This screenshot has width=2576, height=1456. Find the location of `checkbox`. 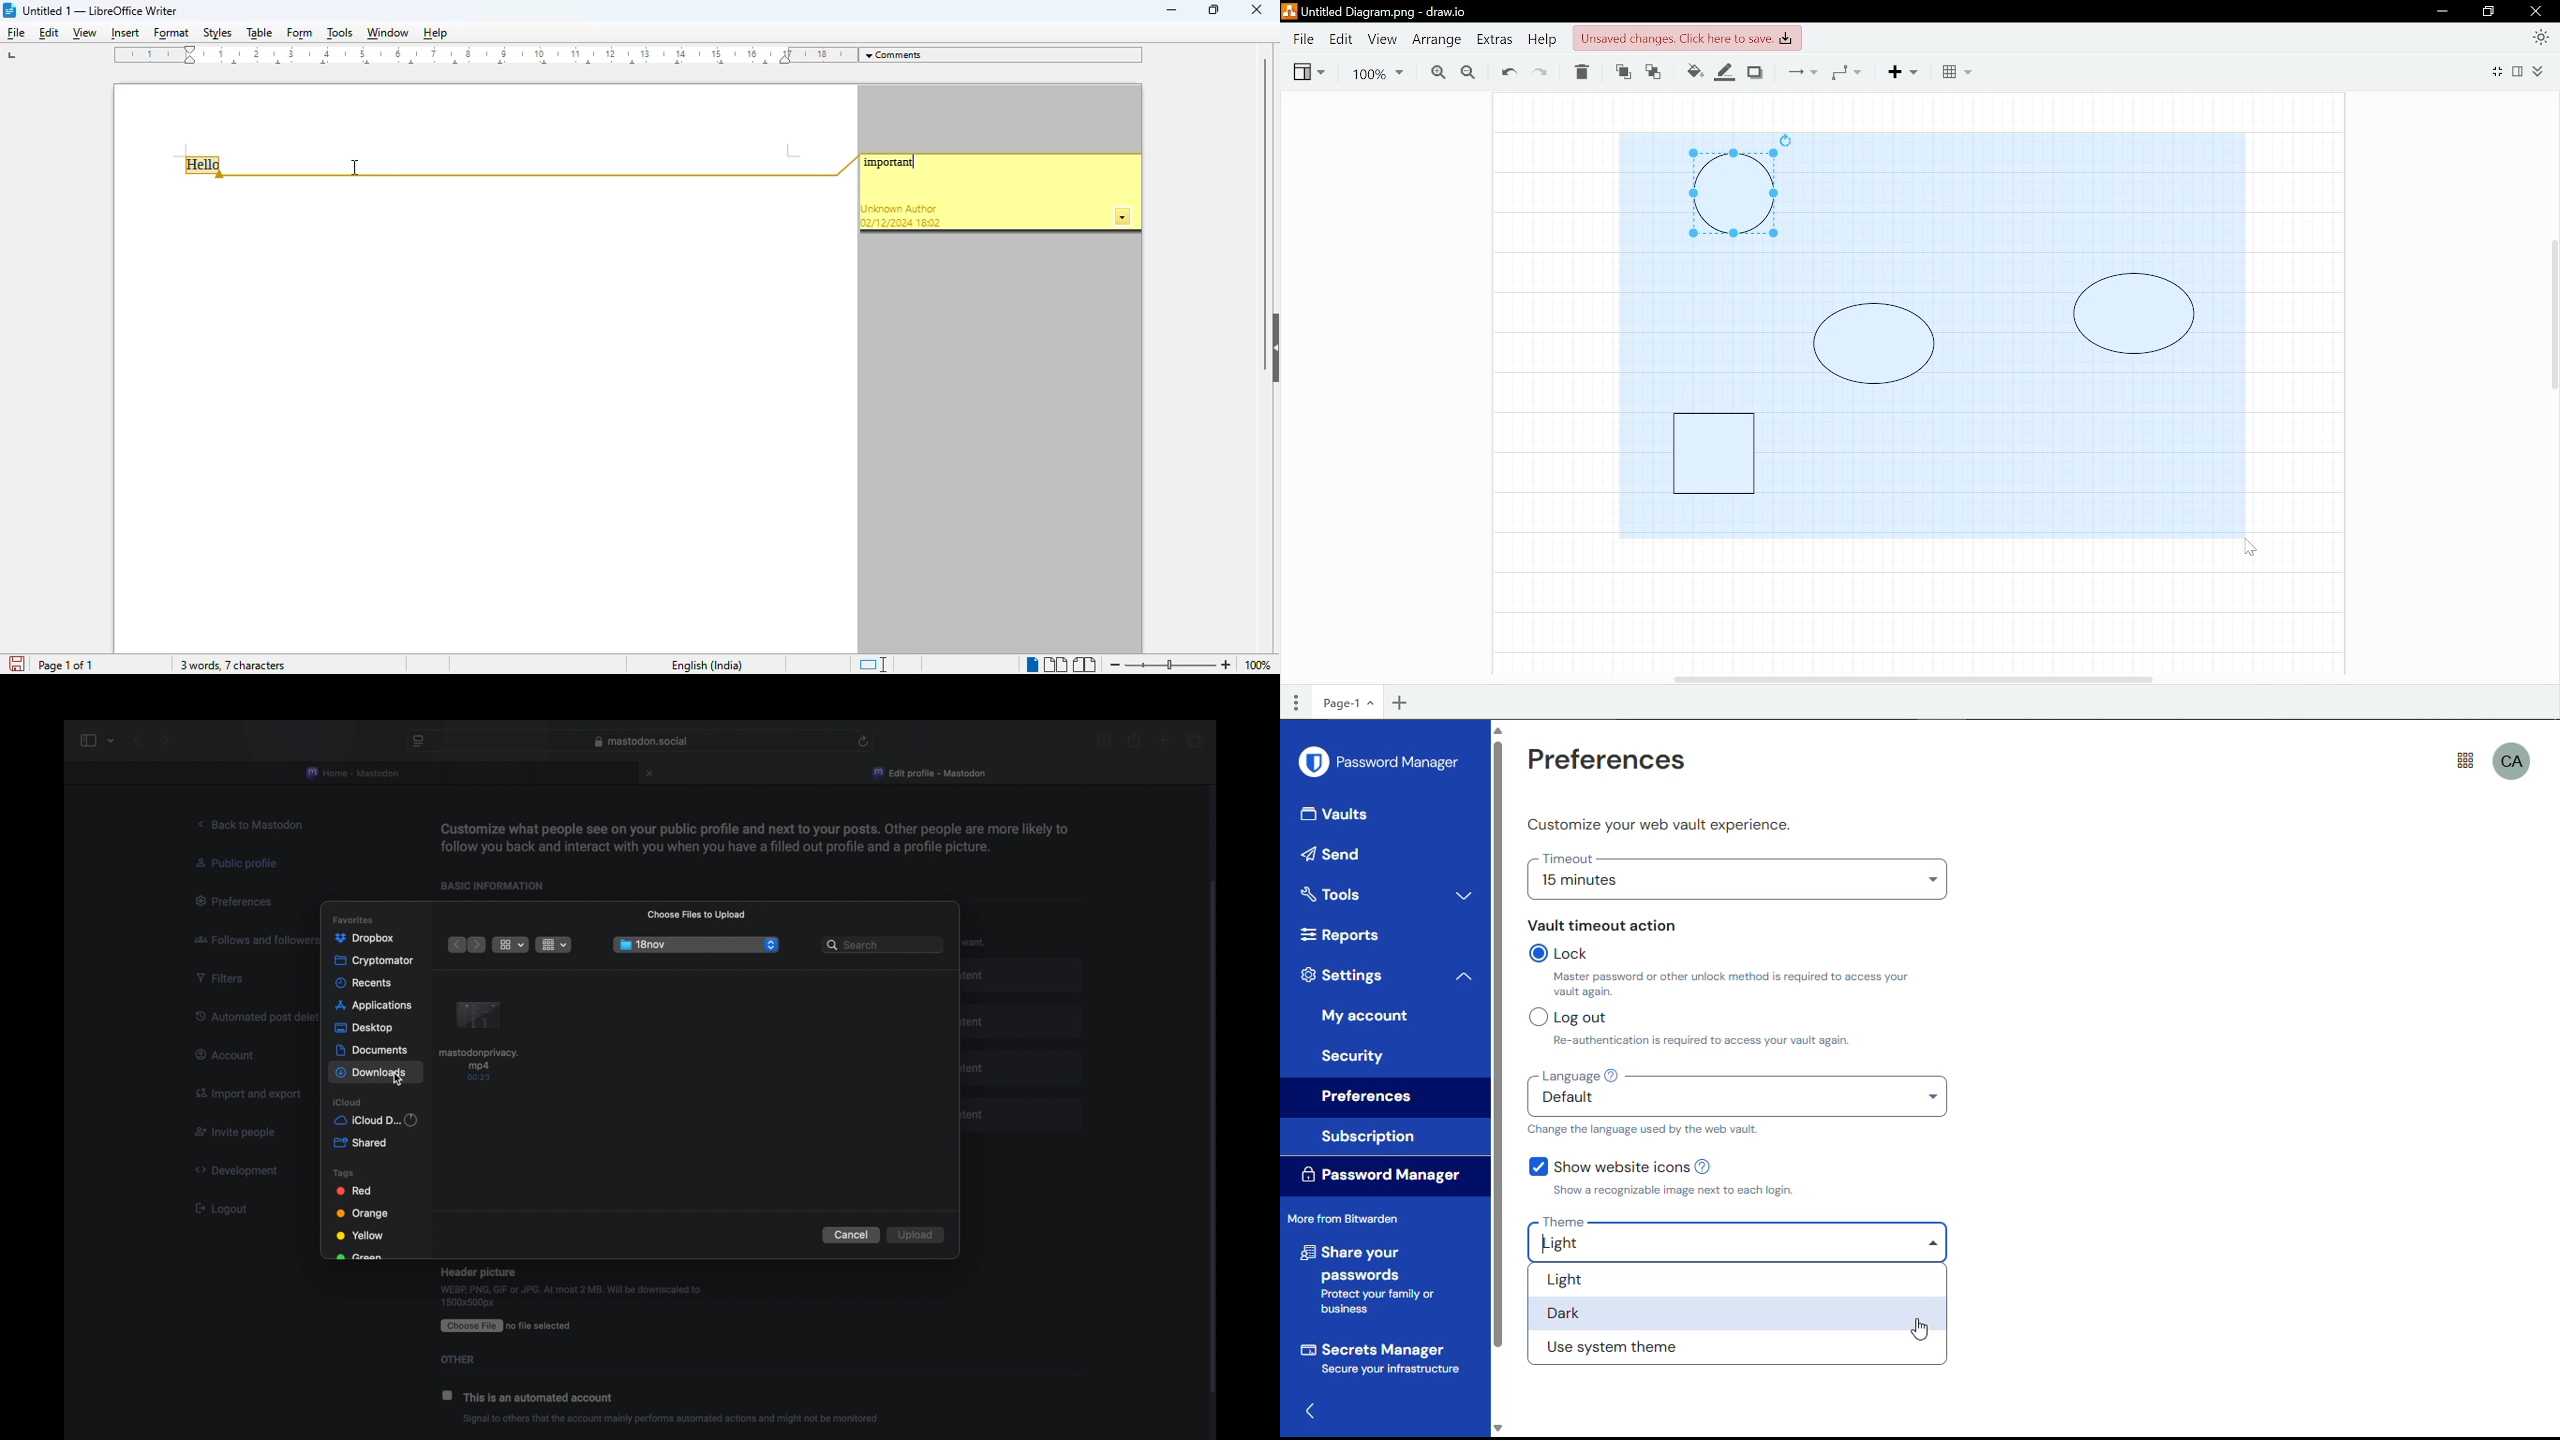

checkbox is located at coordinates (448, 1395).